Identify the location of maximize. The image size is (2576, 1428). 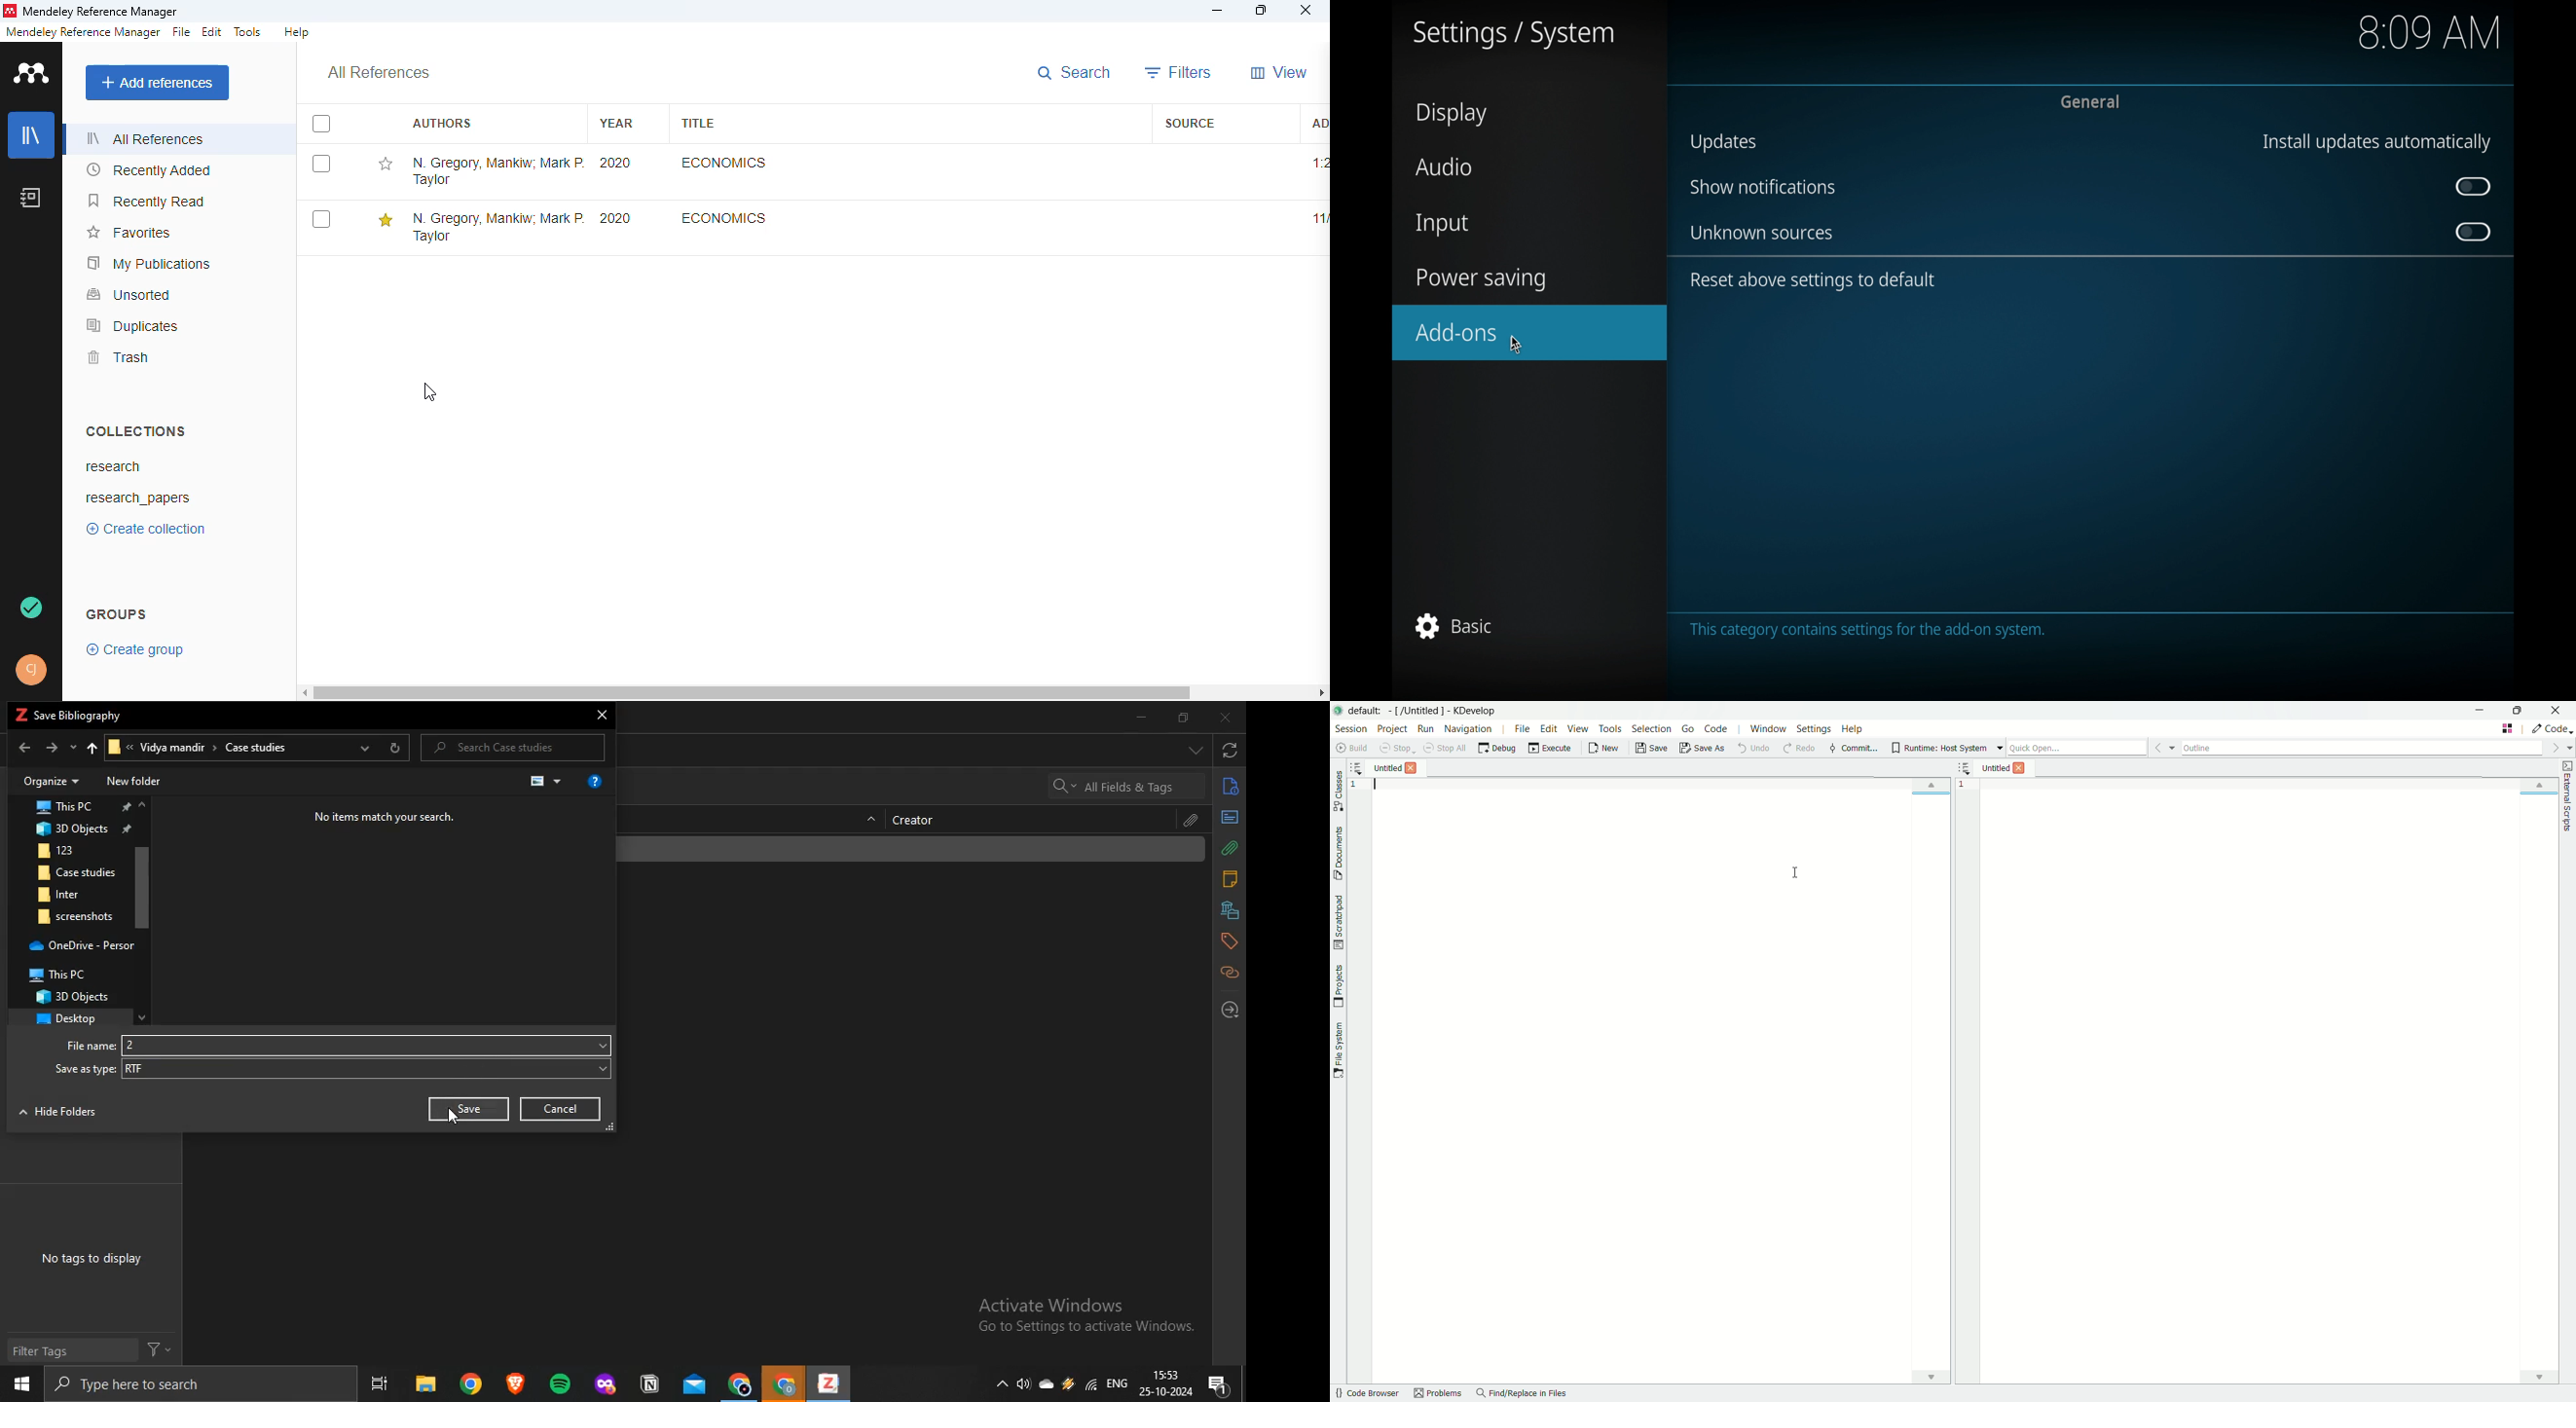
(1262, 11).